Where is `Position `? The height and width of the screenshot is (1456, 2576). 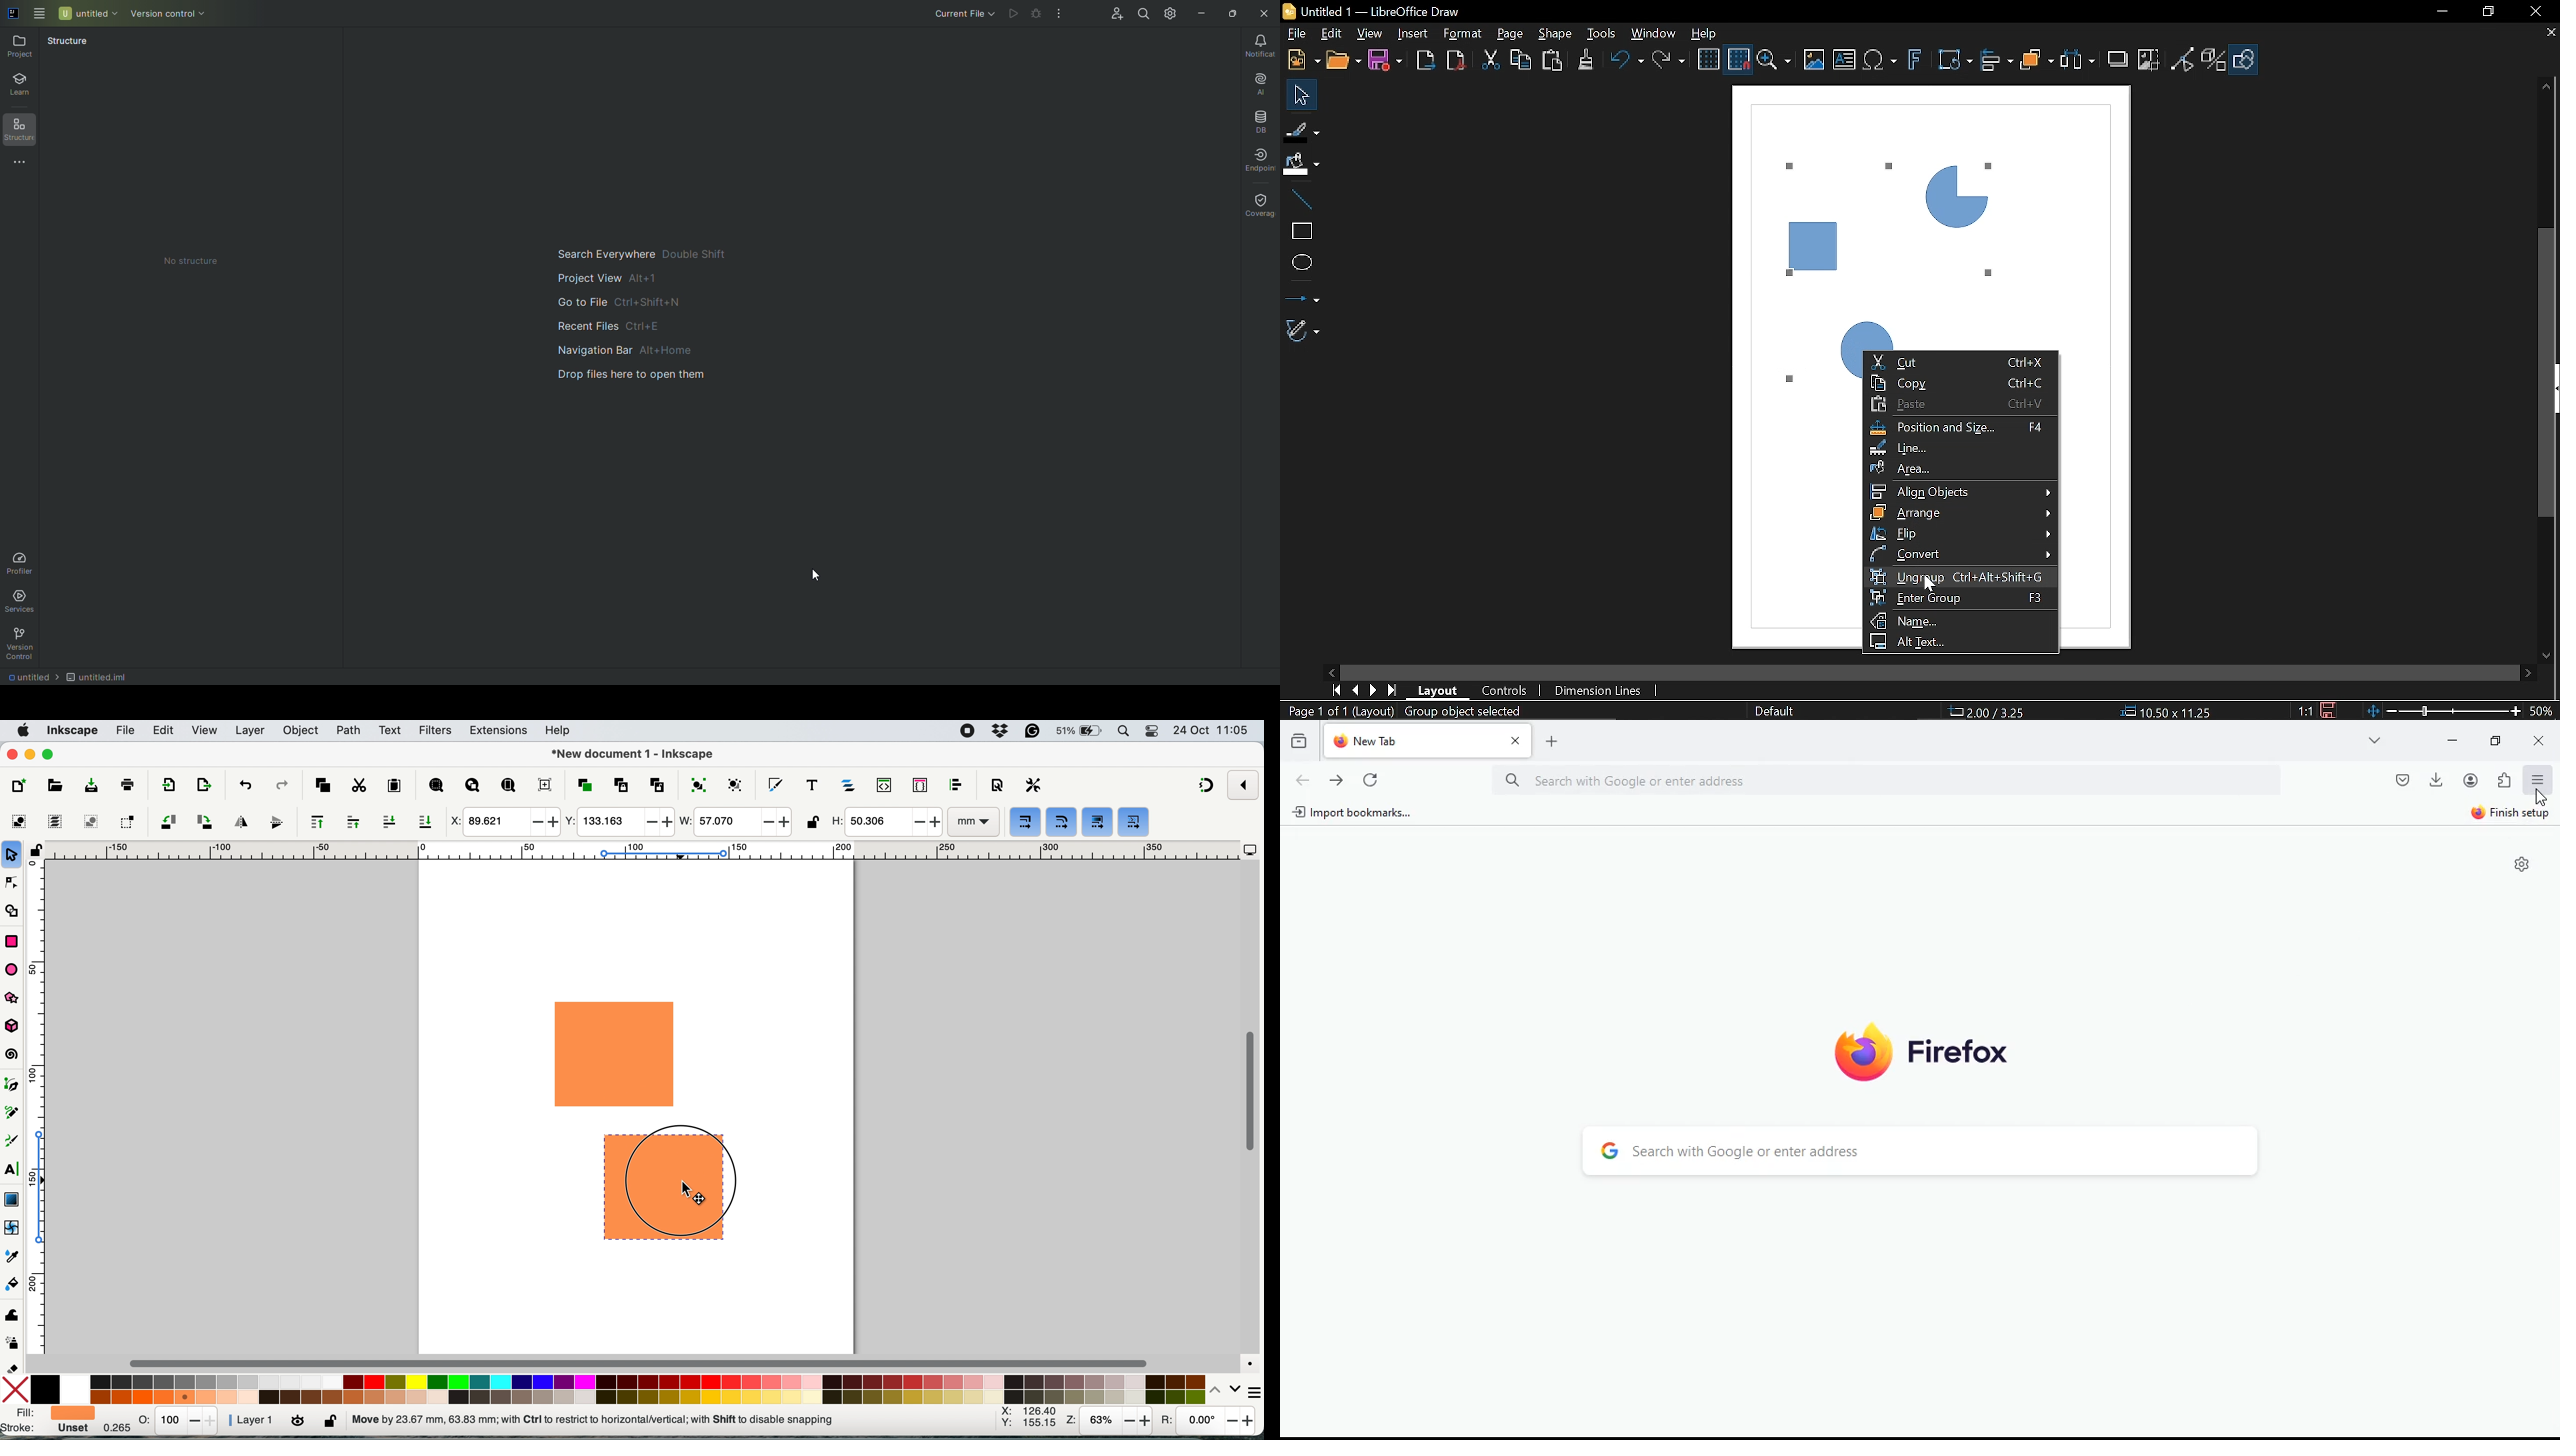
Position  is located at coordinates (1993, 711).